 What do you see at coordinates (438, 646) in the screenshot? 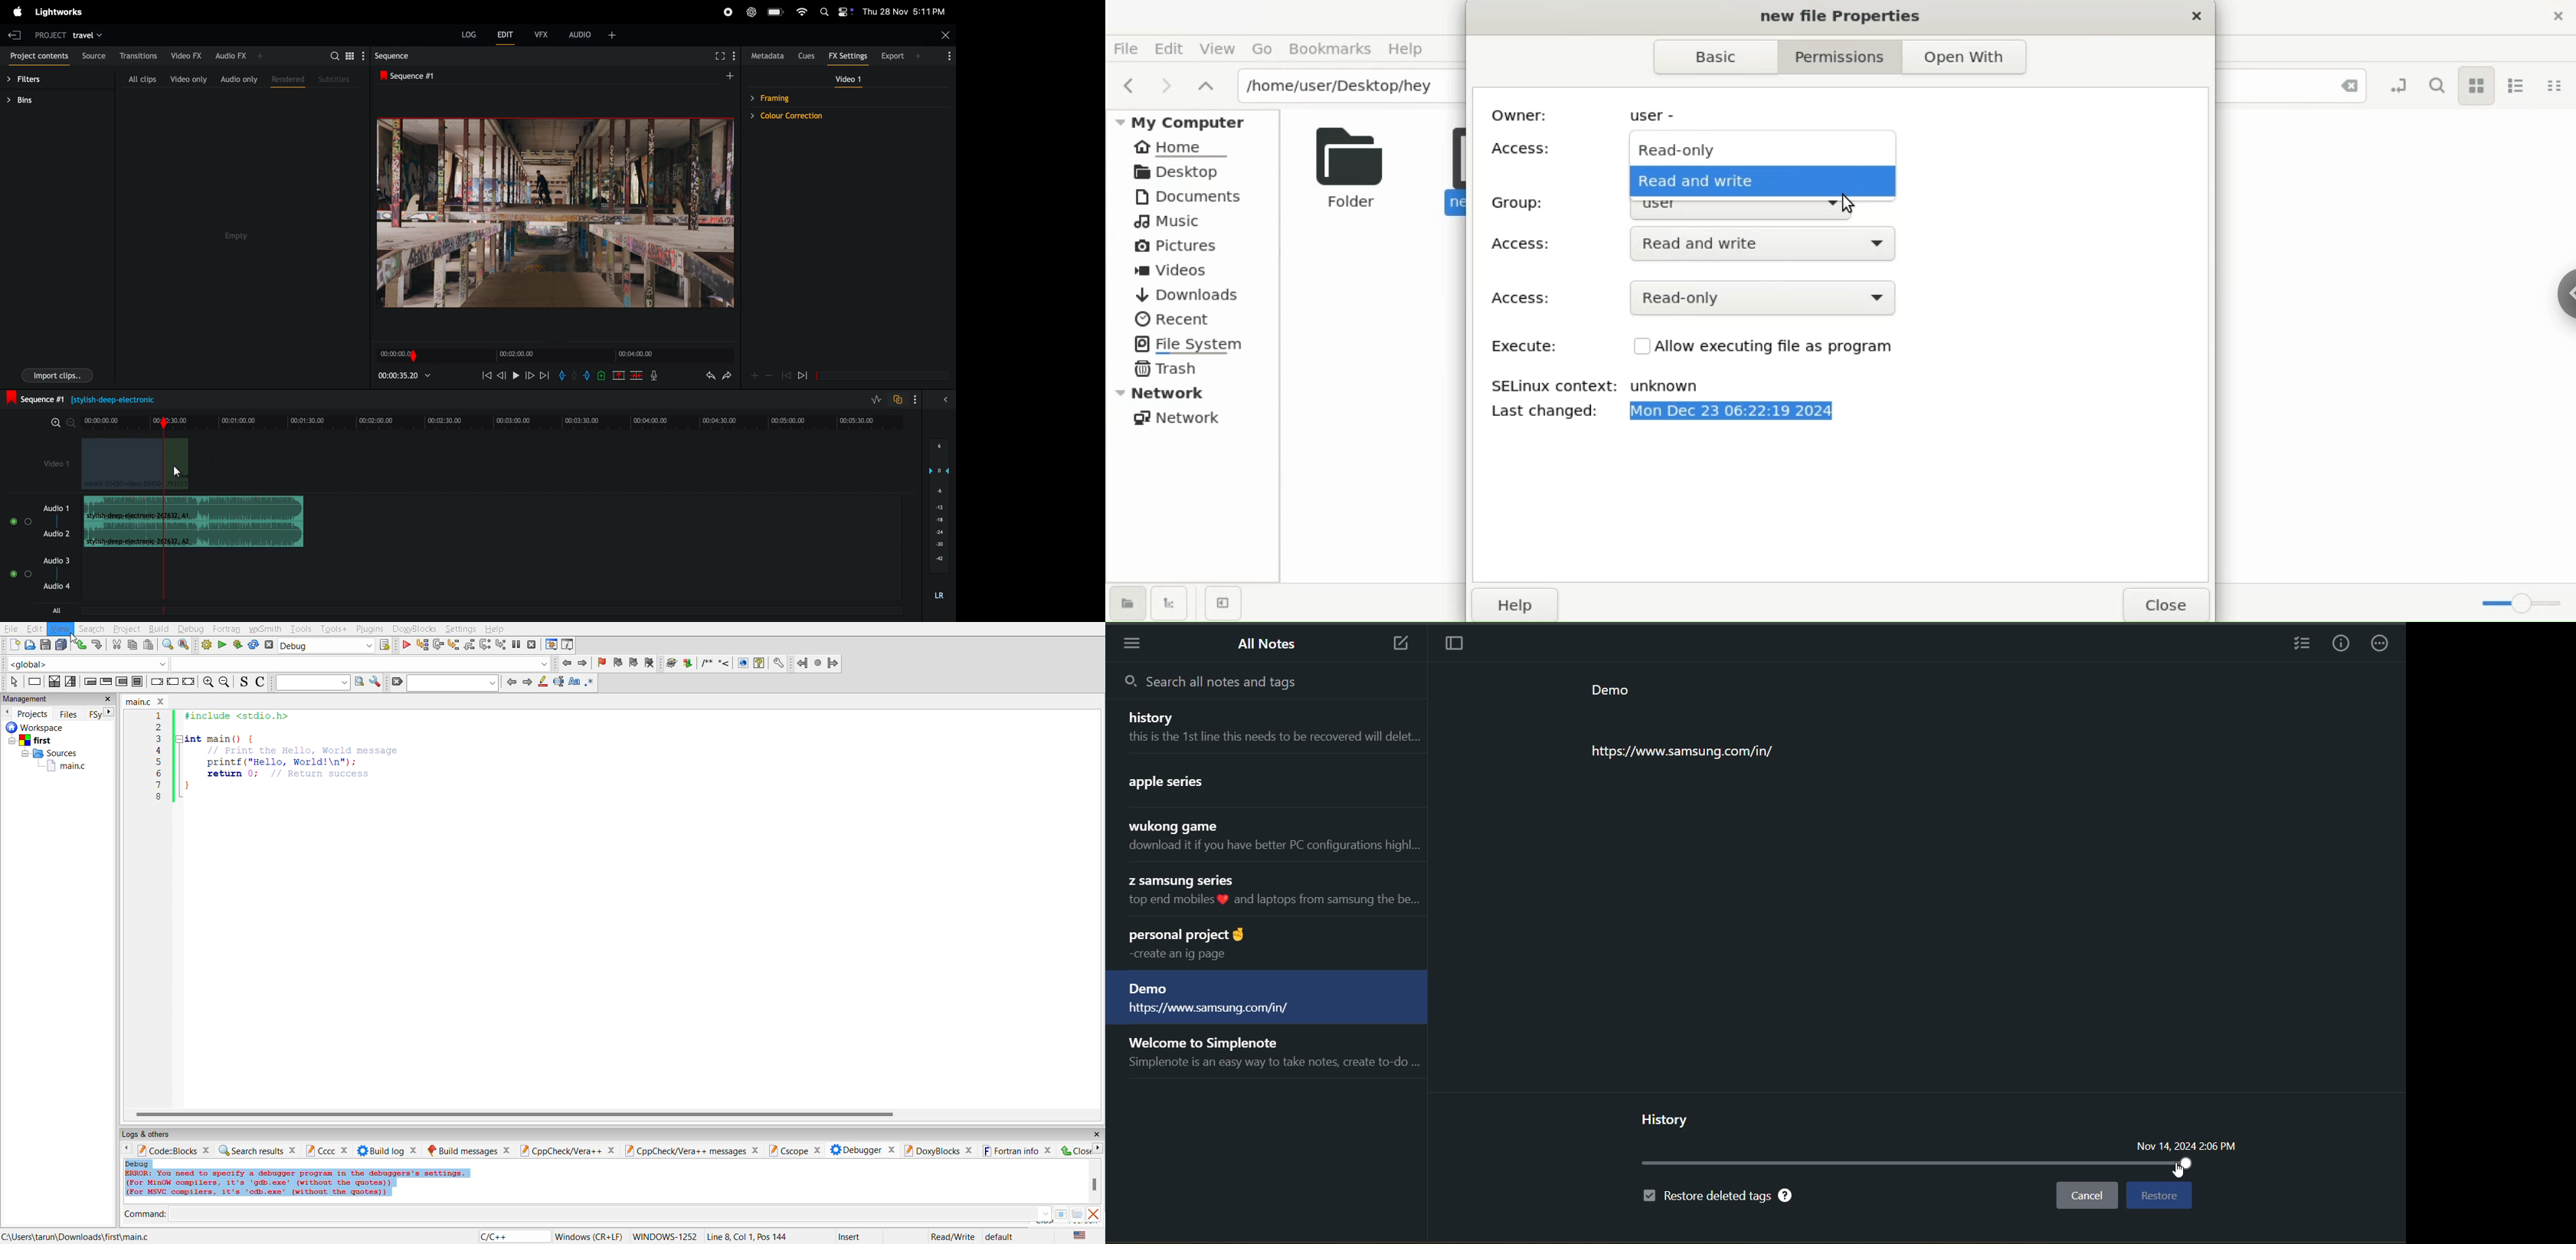
I see `next line` at bounding box center [438, 646].